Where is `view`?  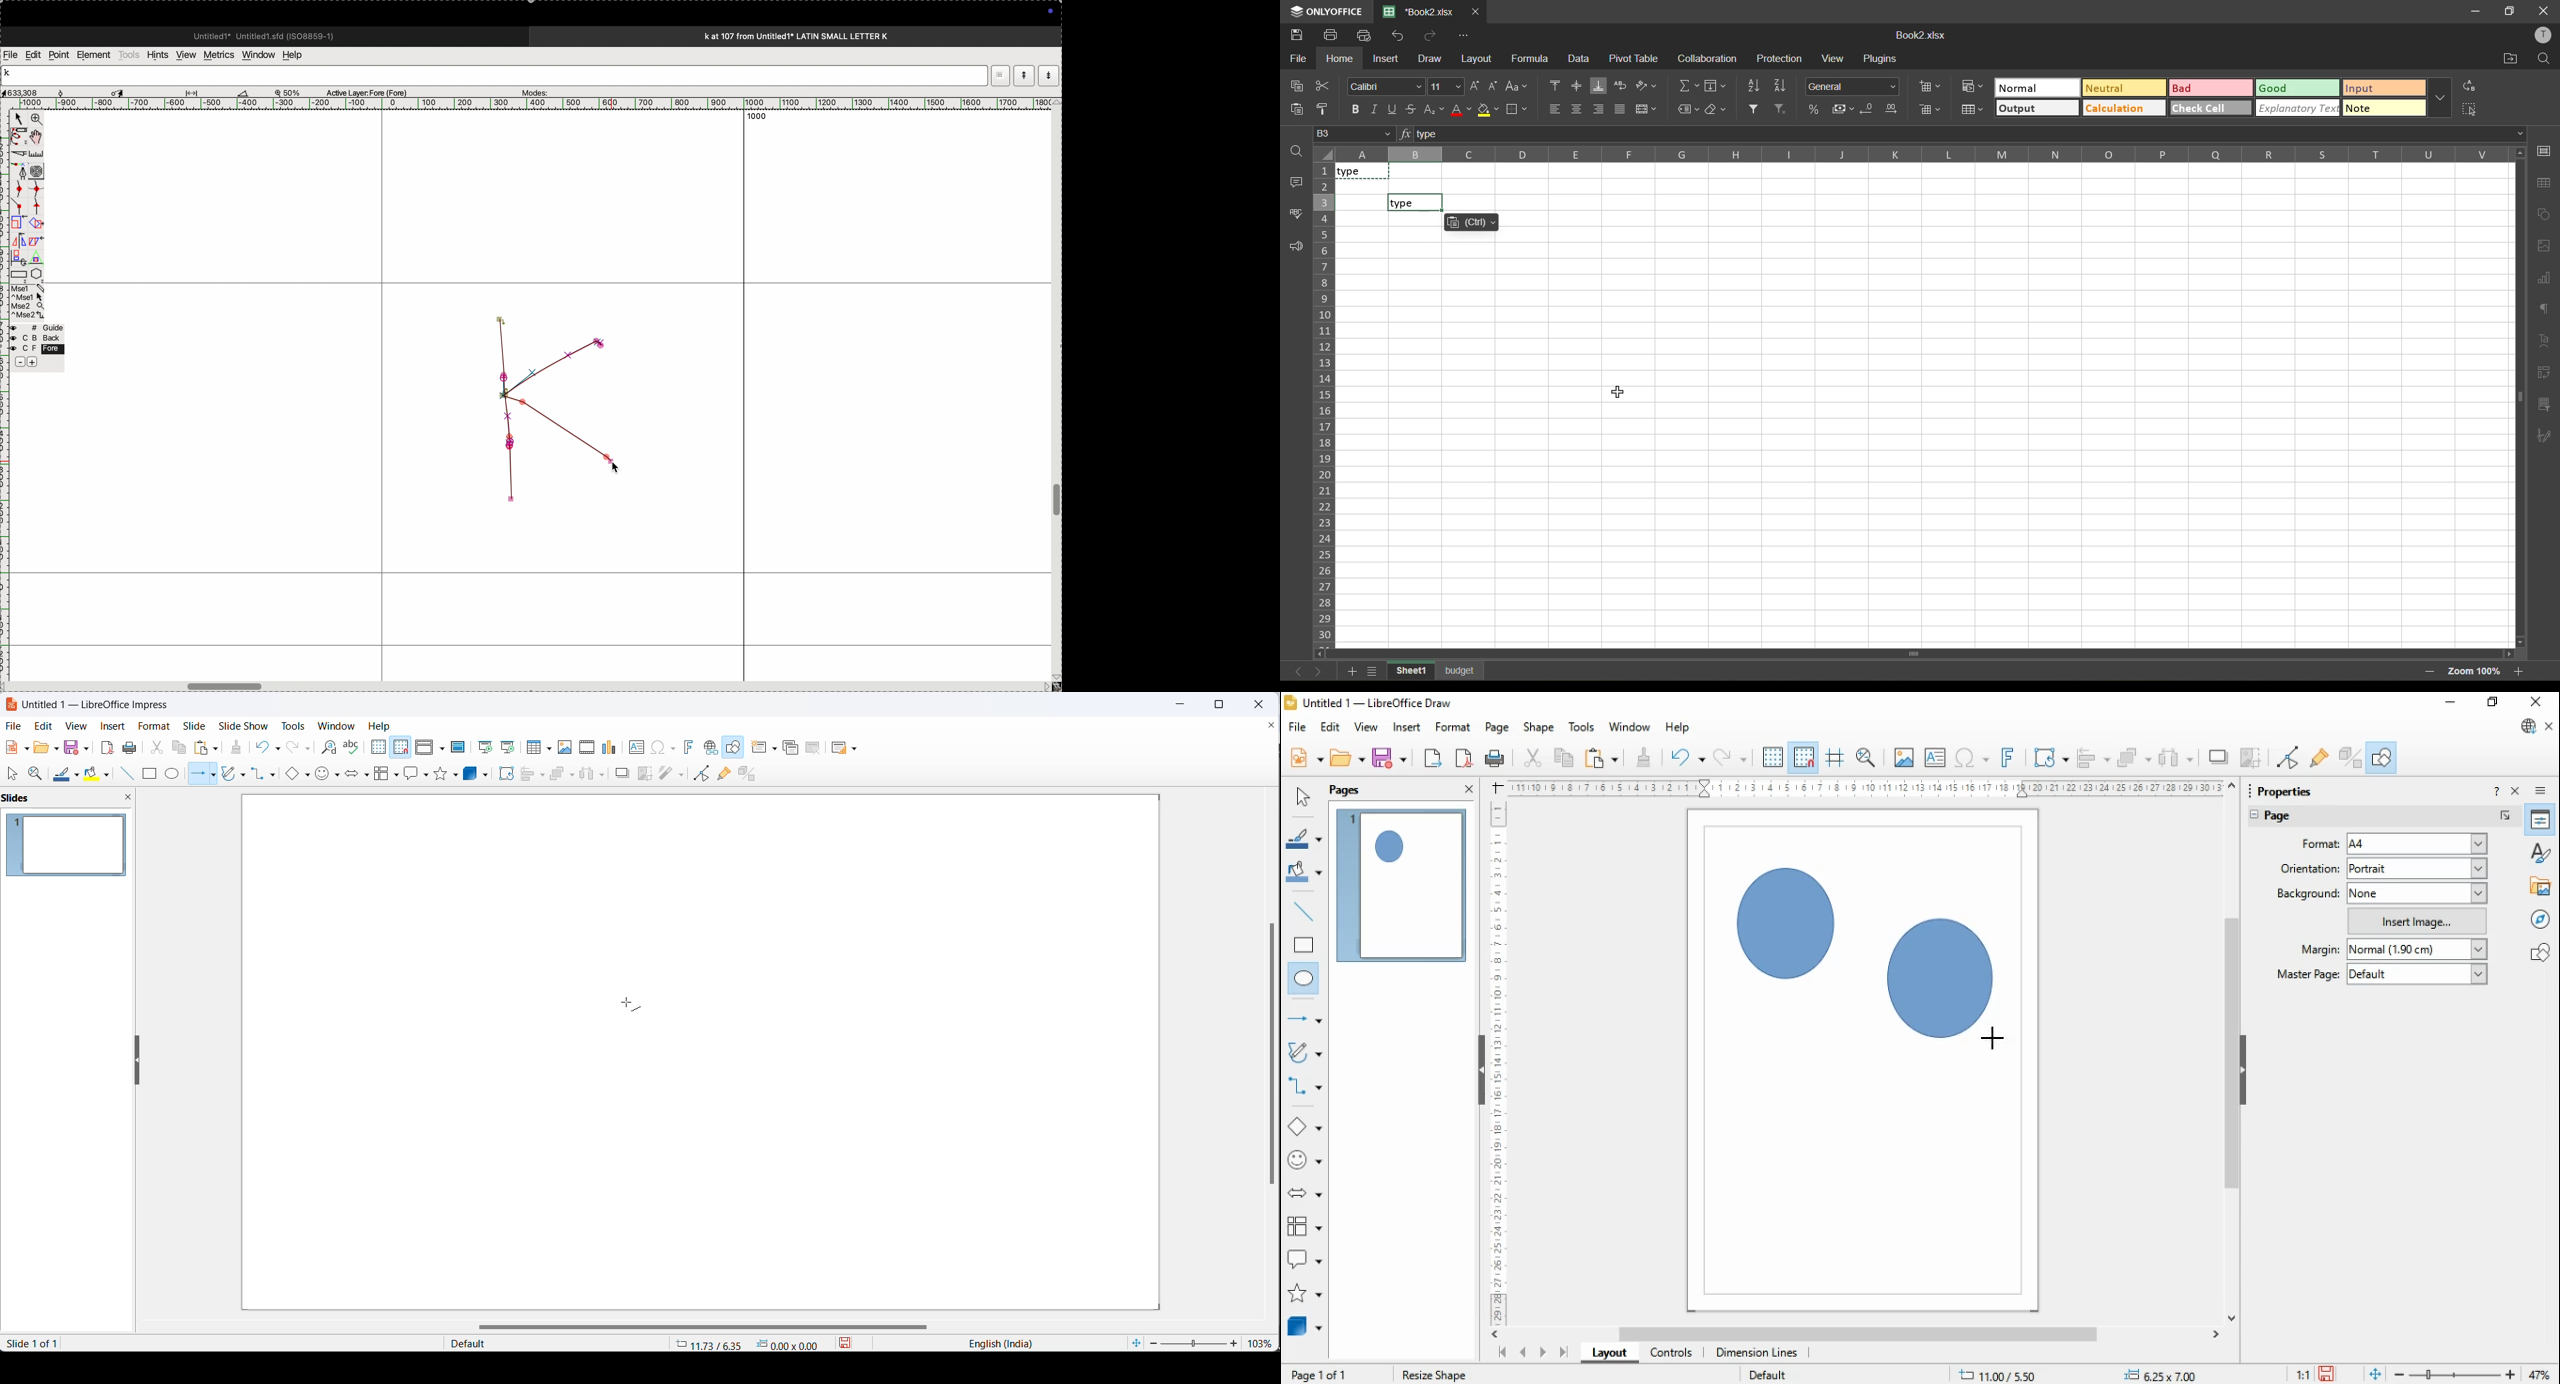 view is located at coordinates (184, 55).